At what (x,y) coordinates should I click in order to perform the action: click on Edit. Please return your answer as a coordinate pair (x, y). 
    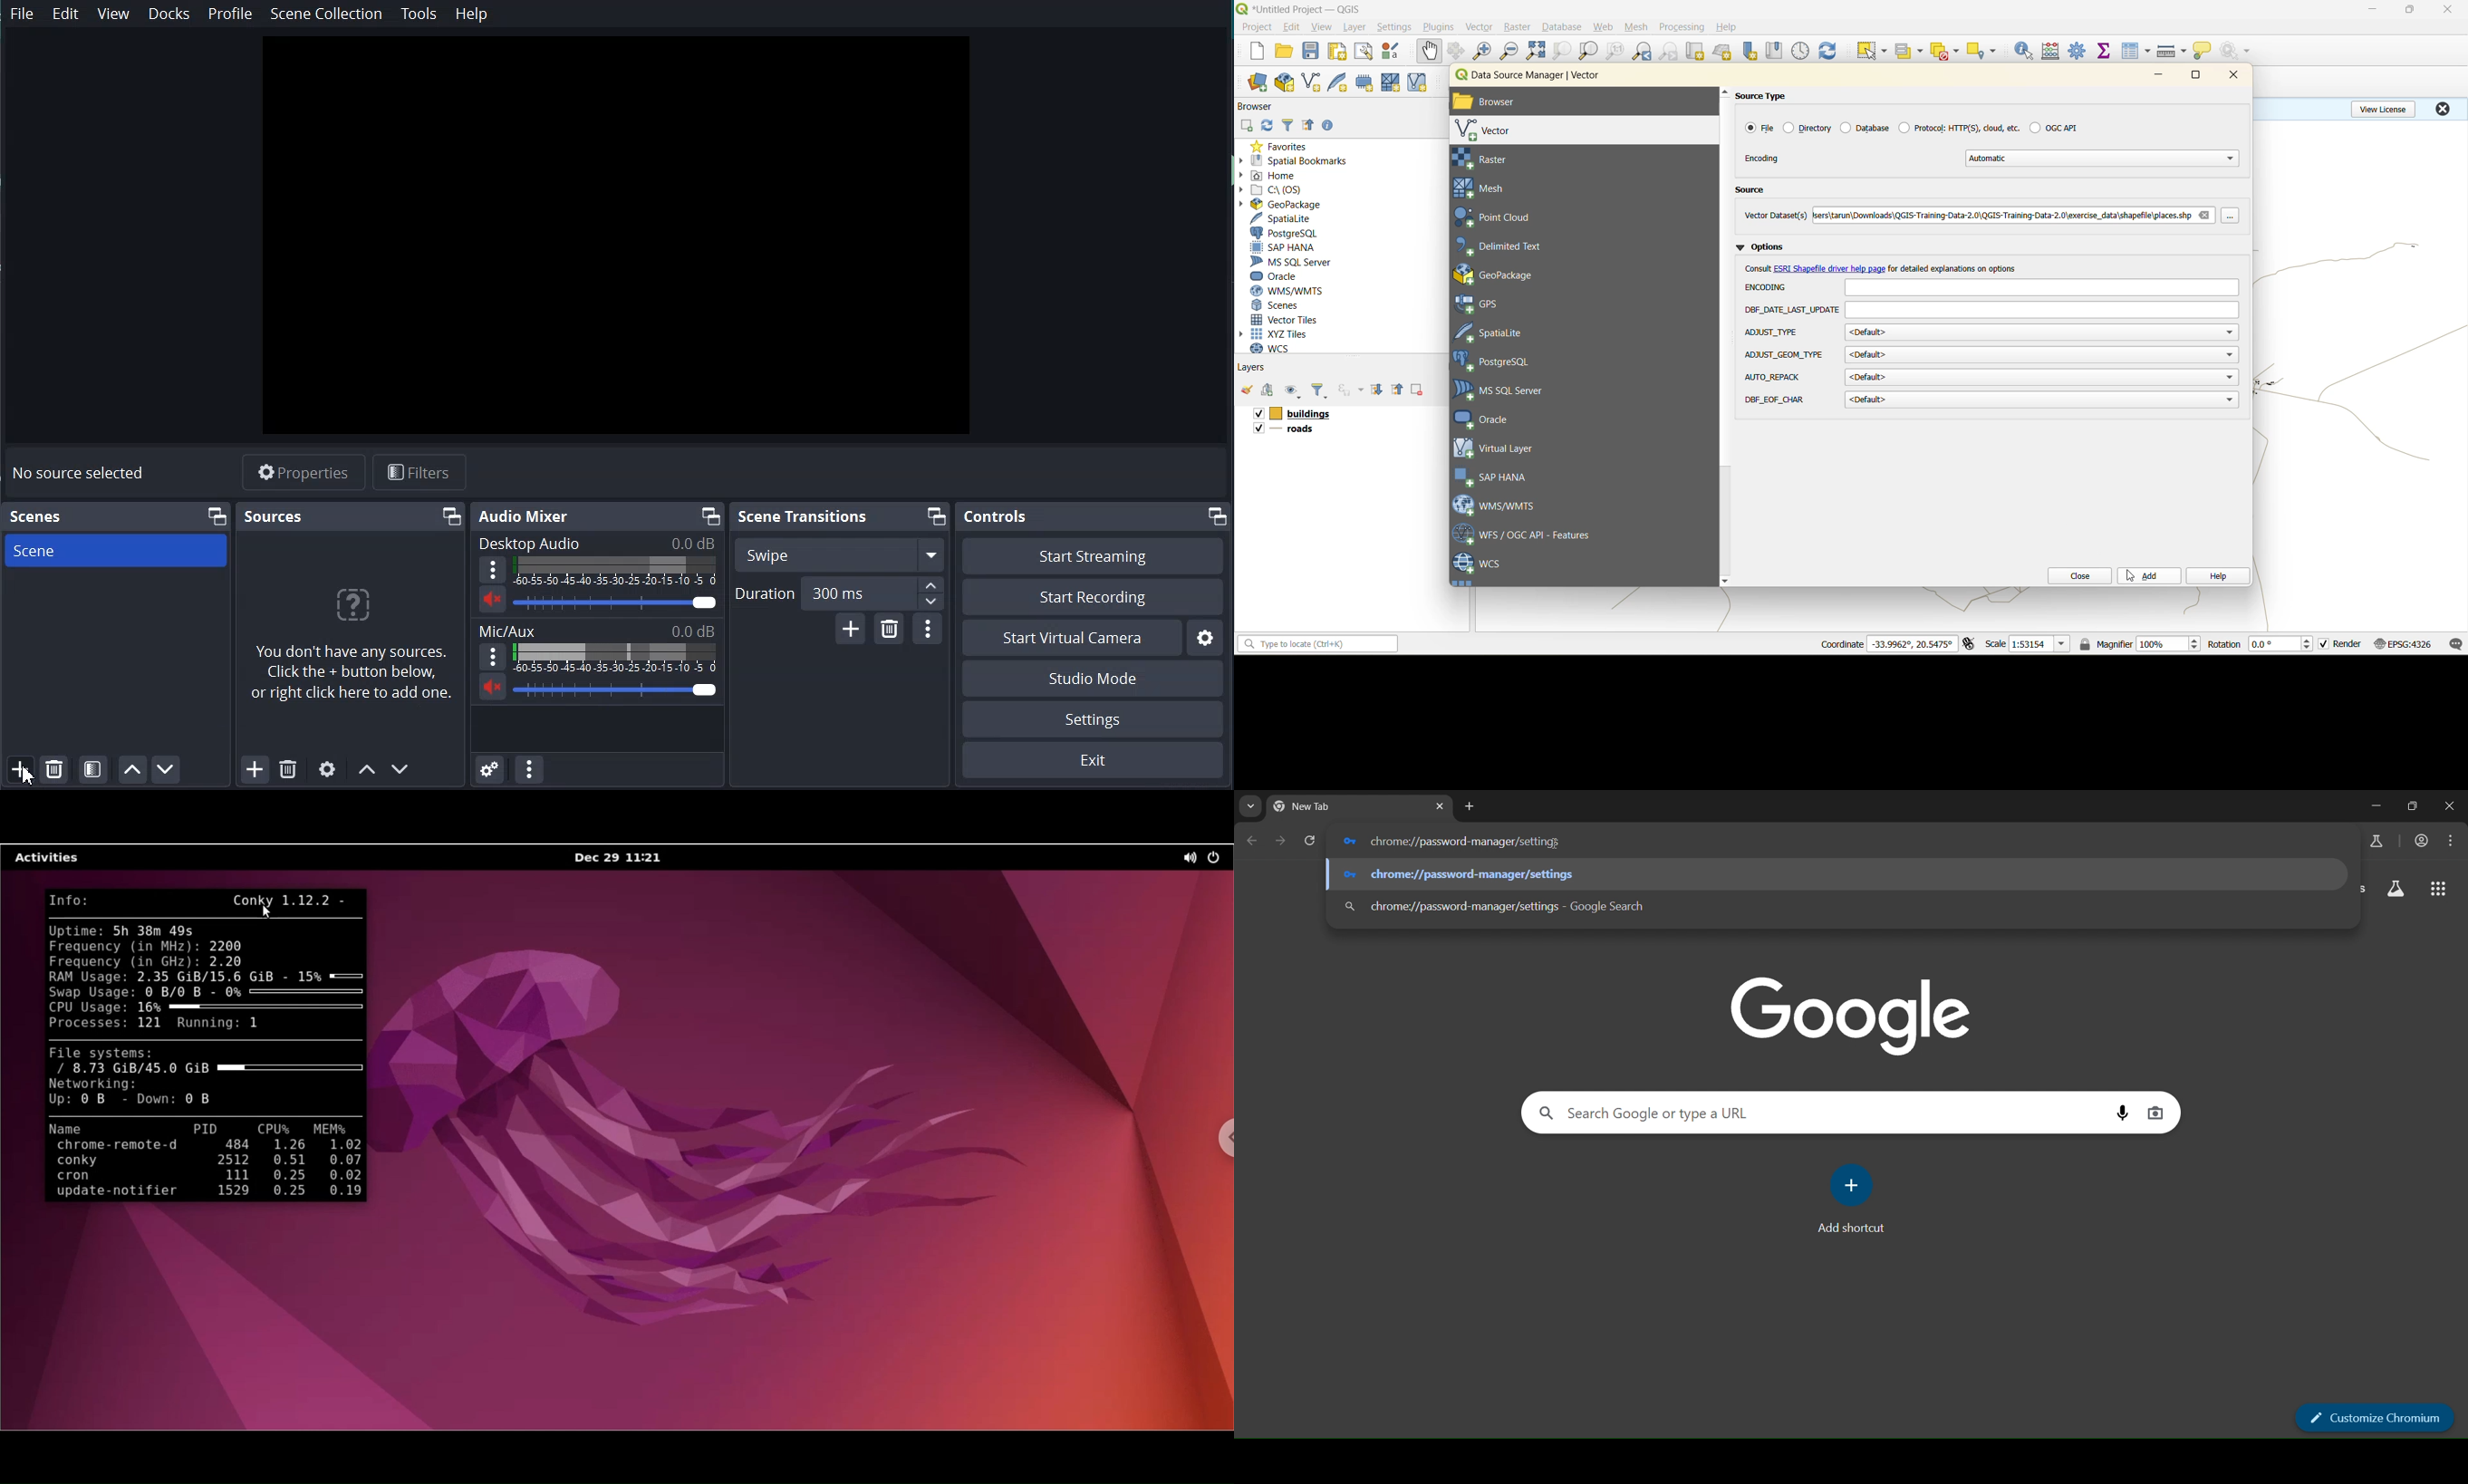
    Looking at the image, I should click on (67, 14).